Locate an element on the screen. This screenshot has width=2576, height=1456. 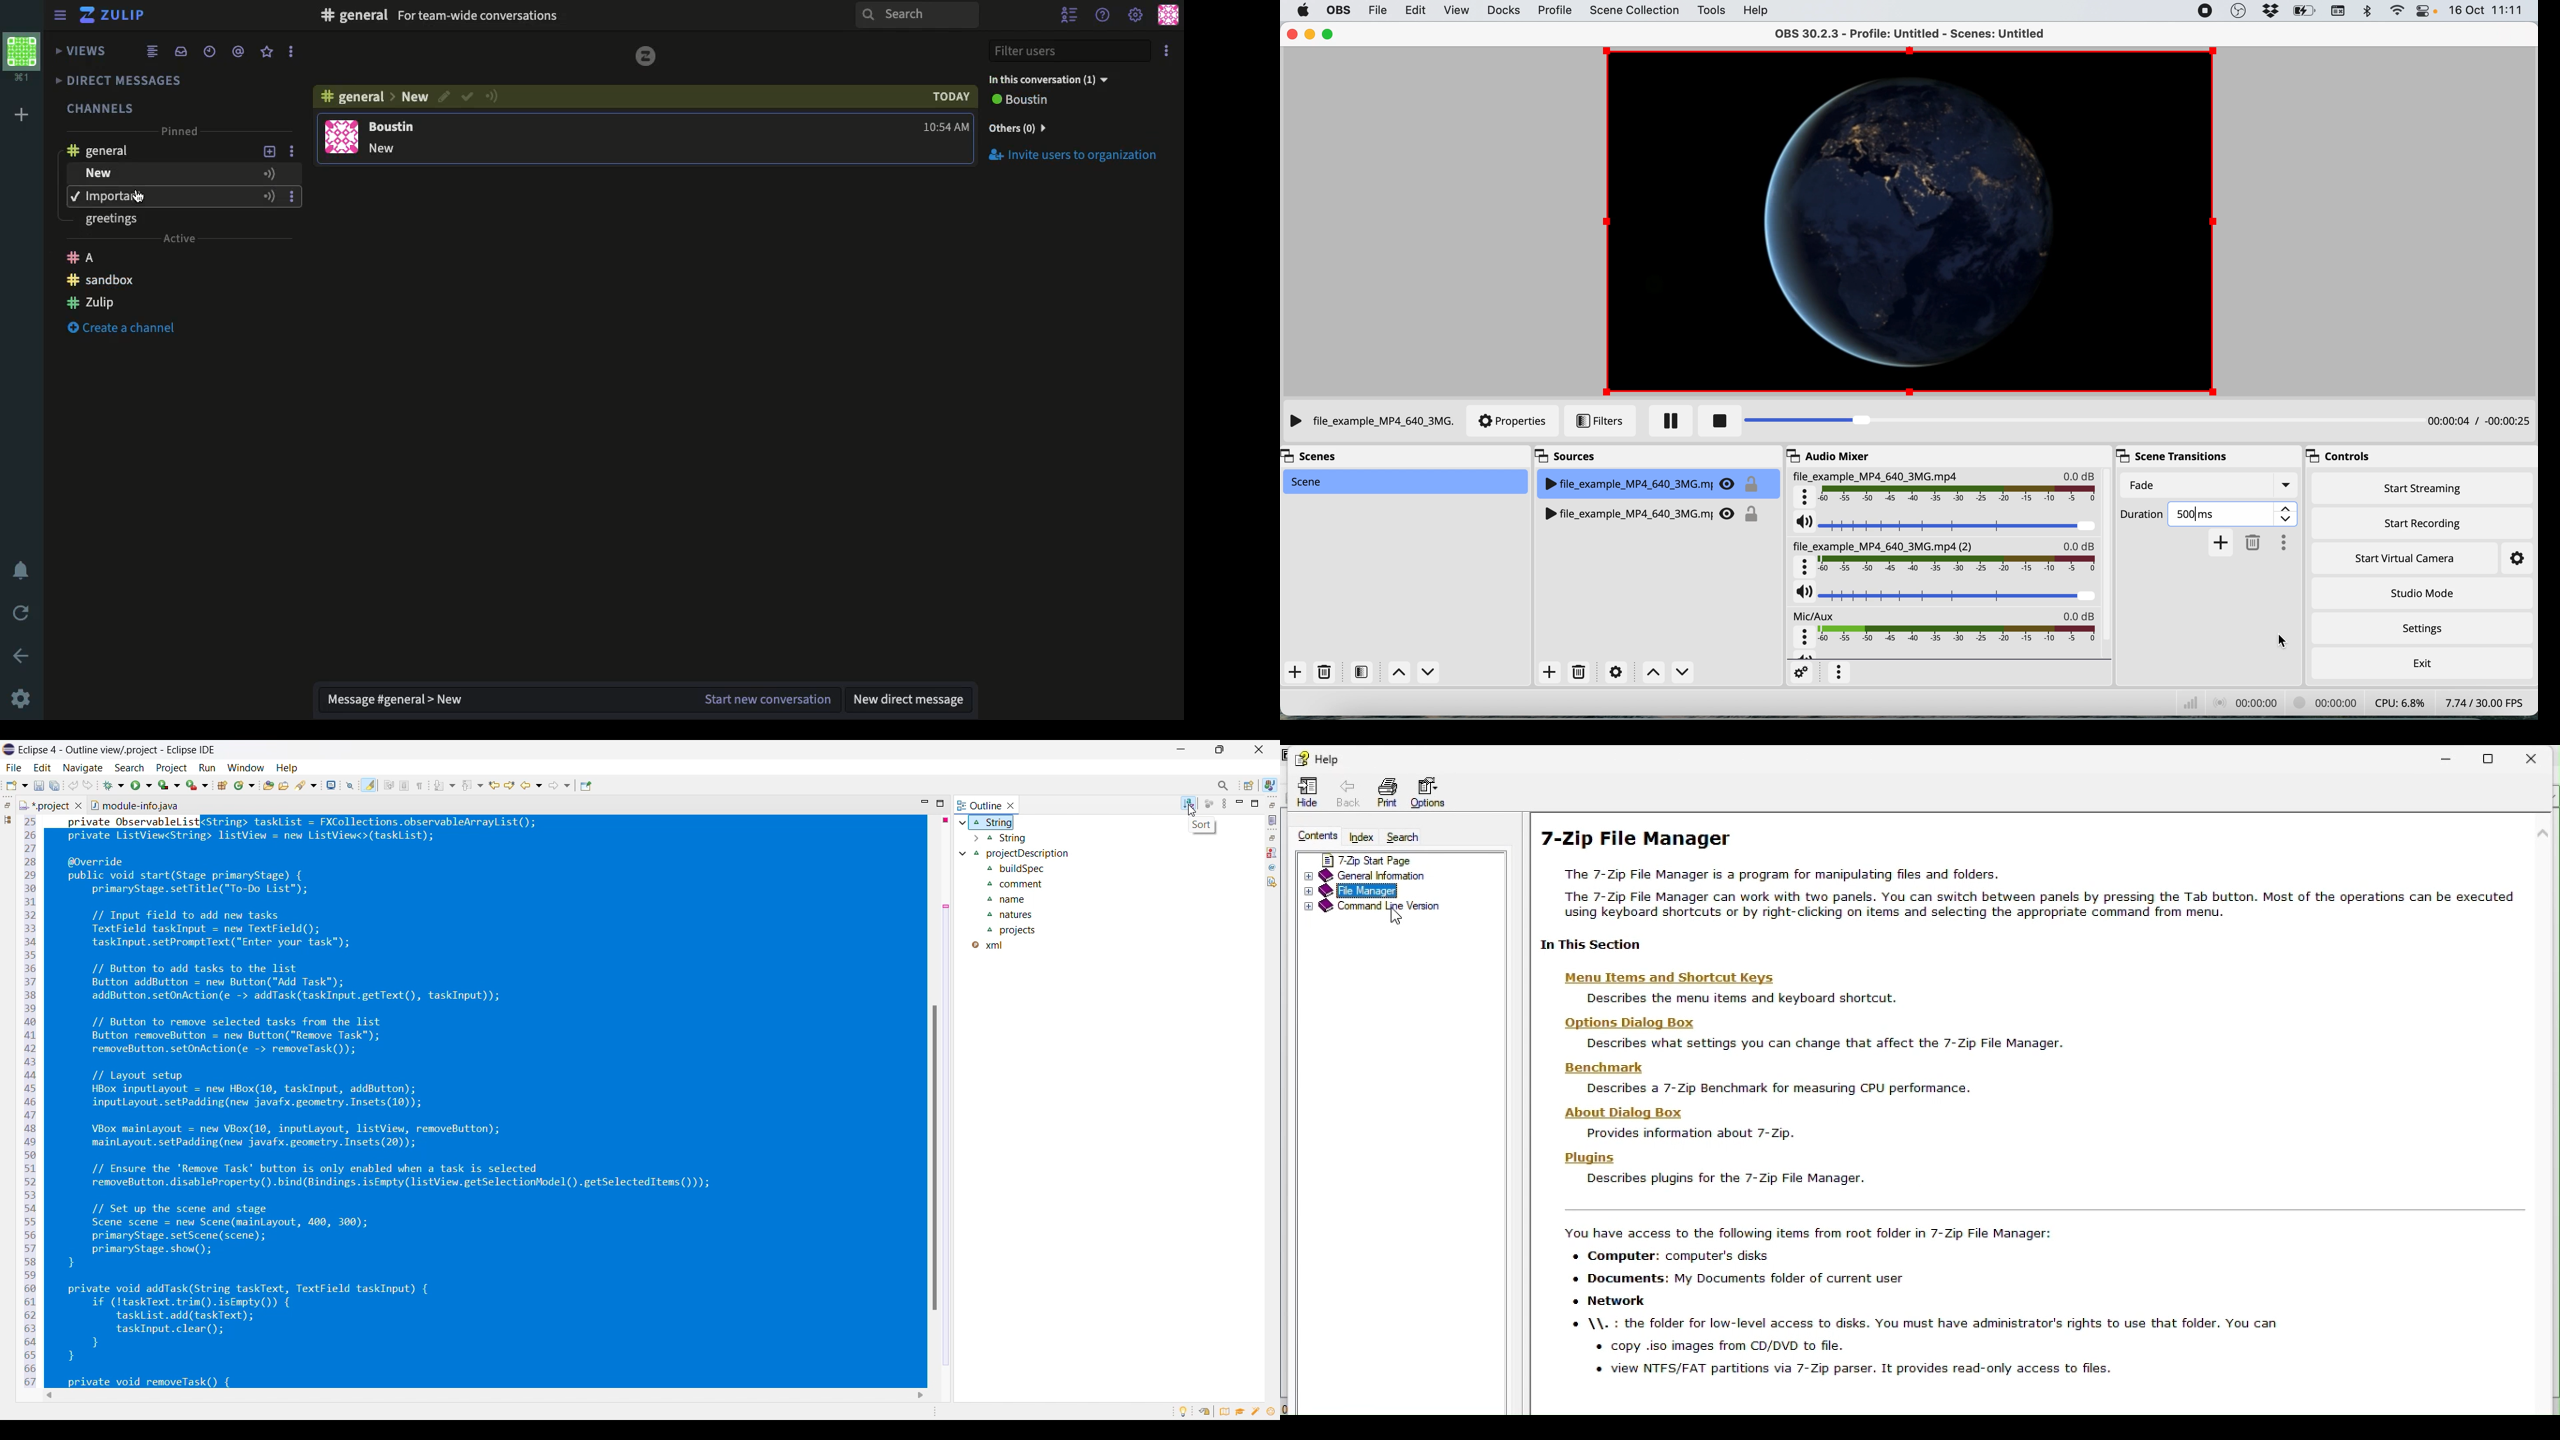
settings is located at coordinates (2421, 629).